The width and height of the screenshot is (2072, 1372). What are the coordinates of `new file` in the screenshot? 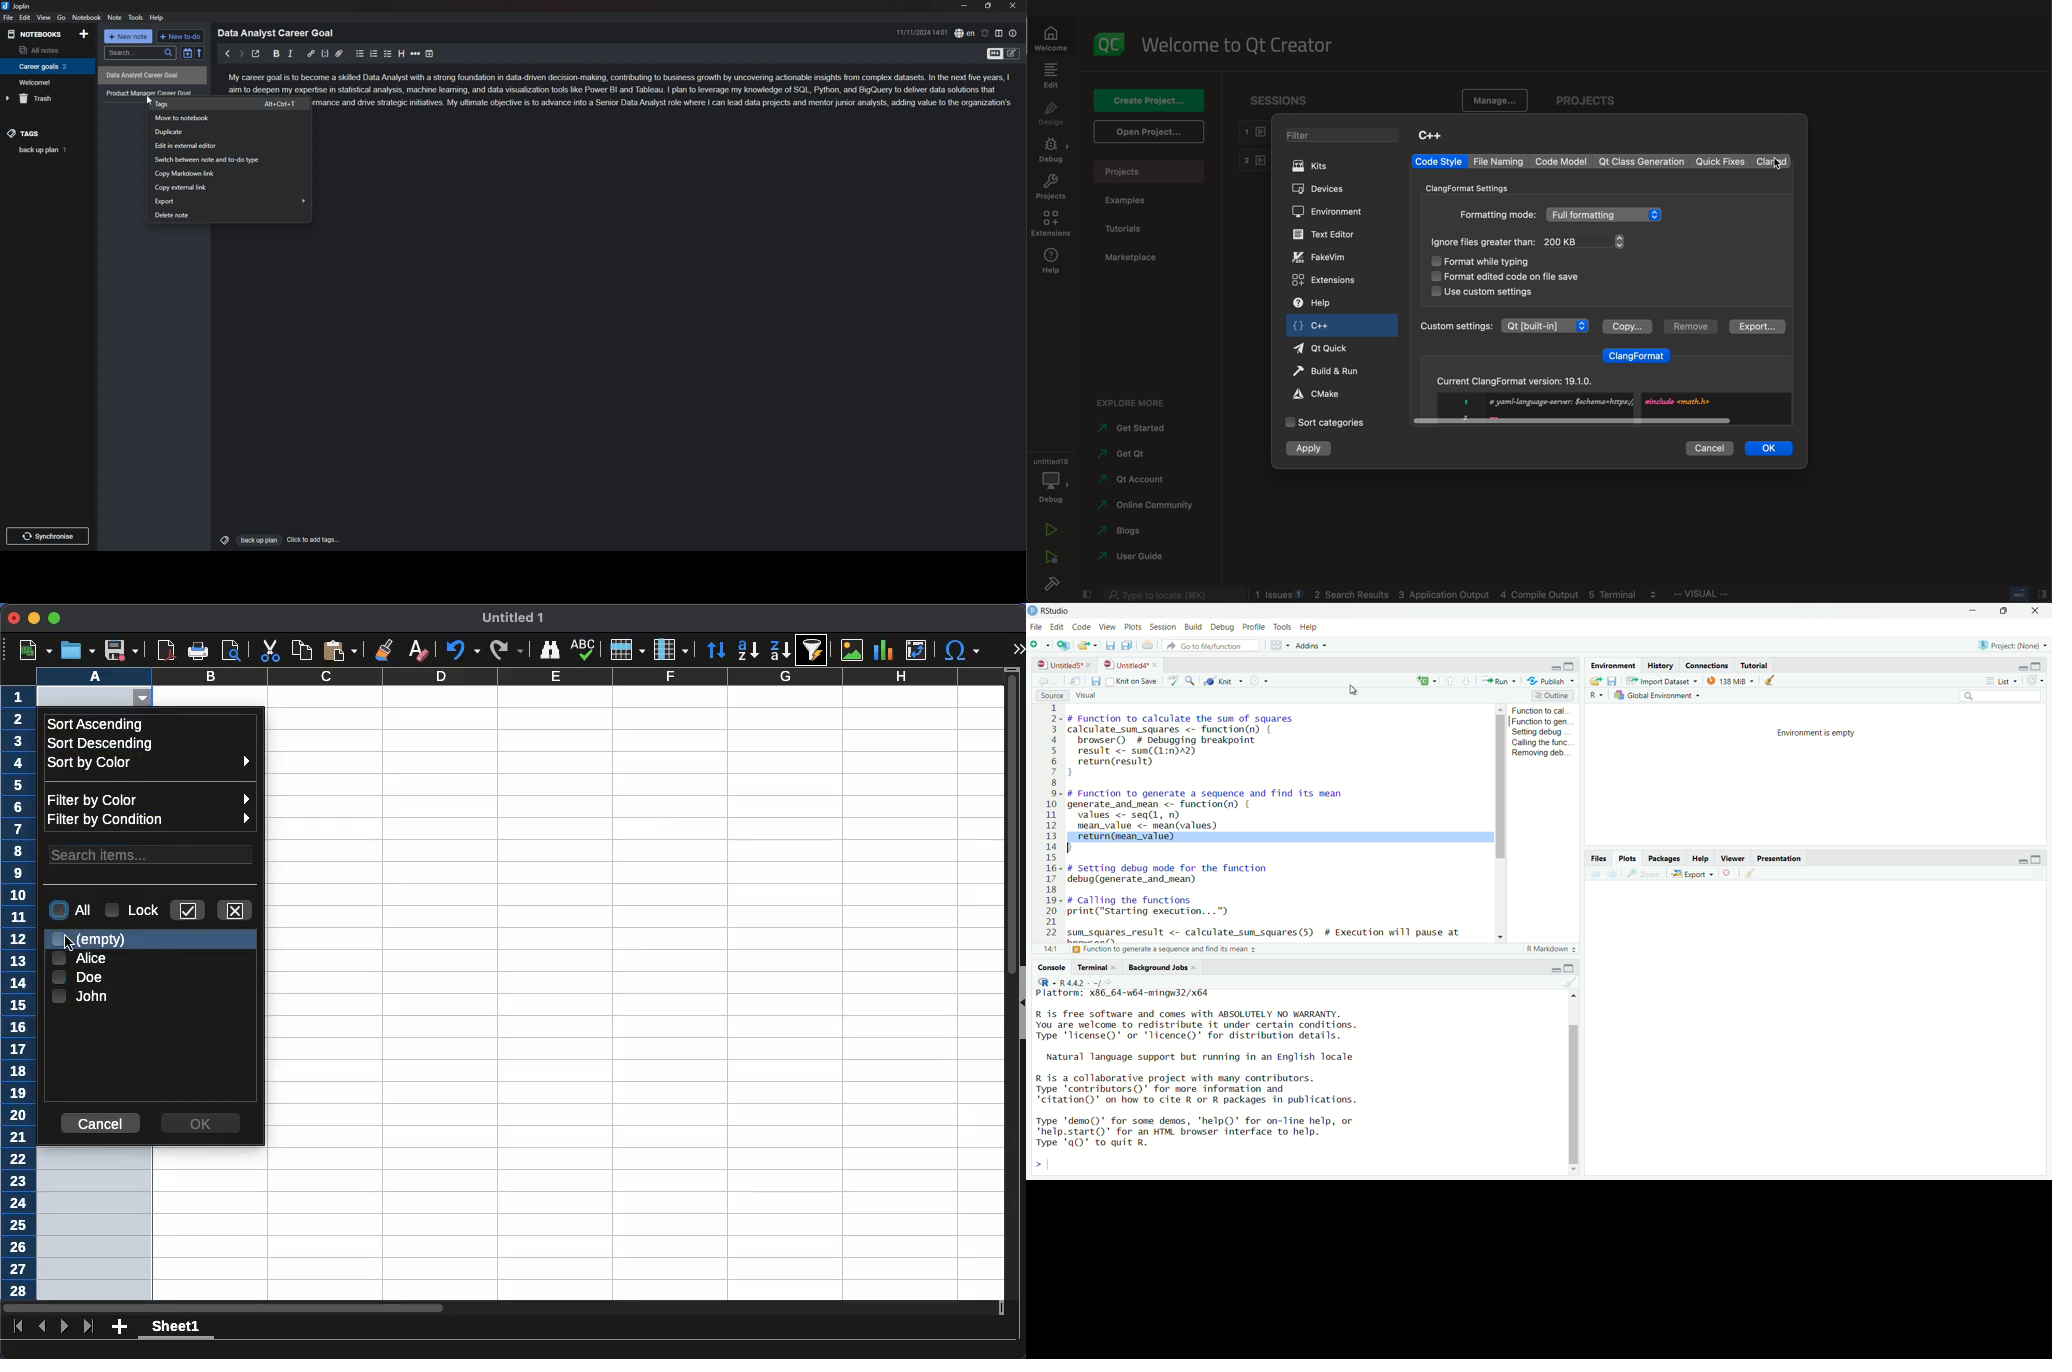 It's located at (1039, 645).